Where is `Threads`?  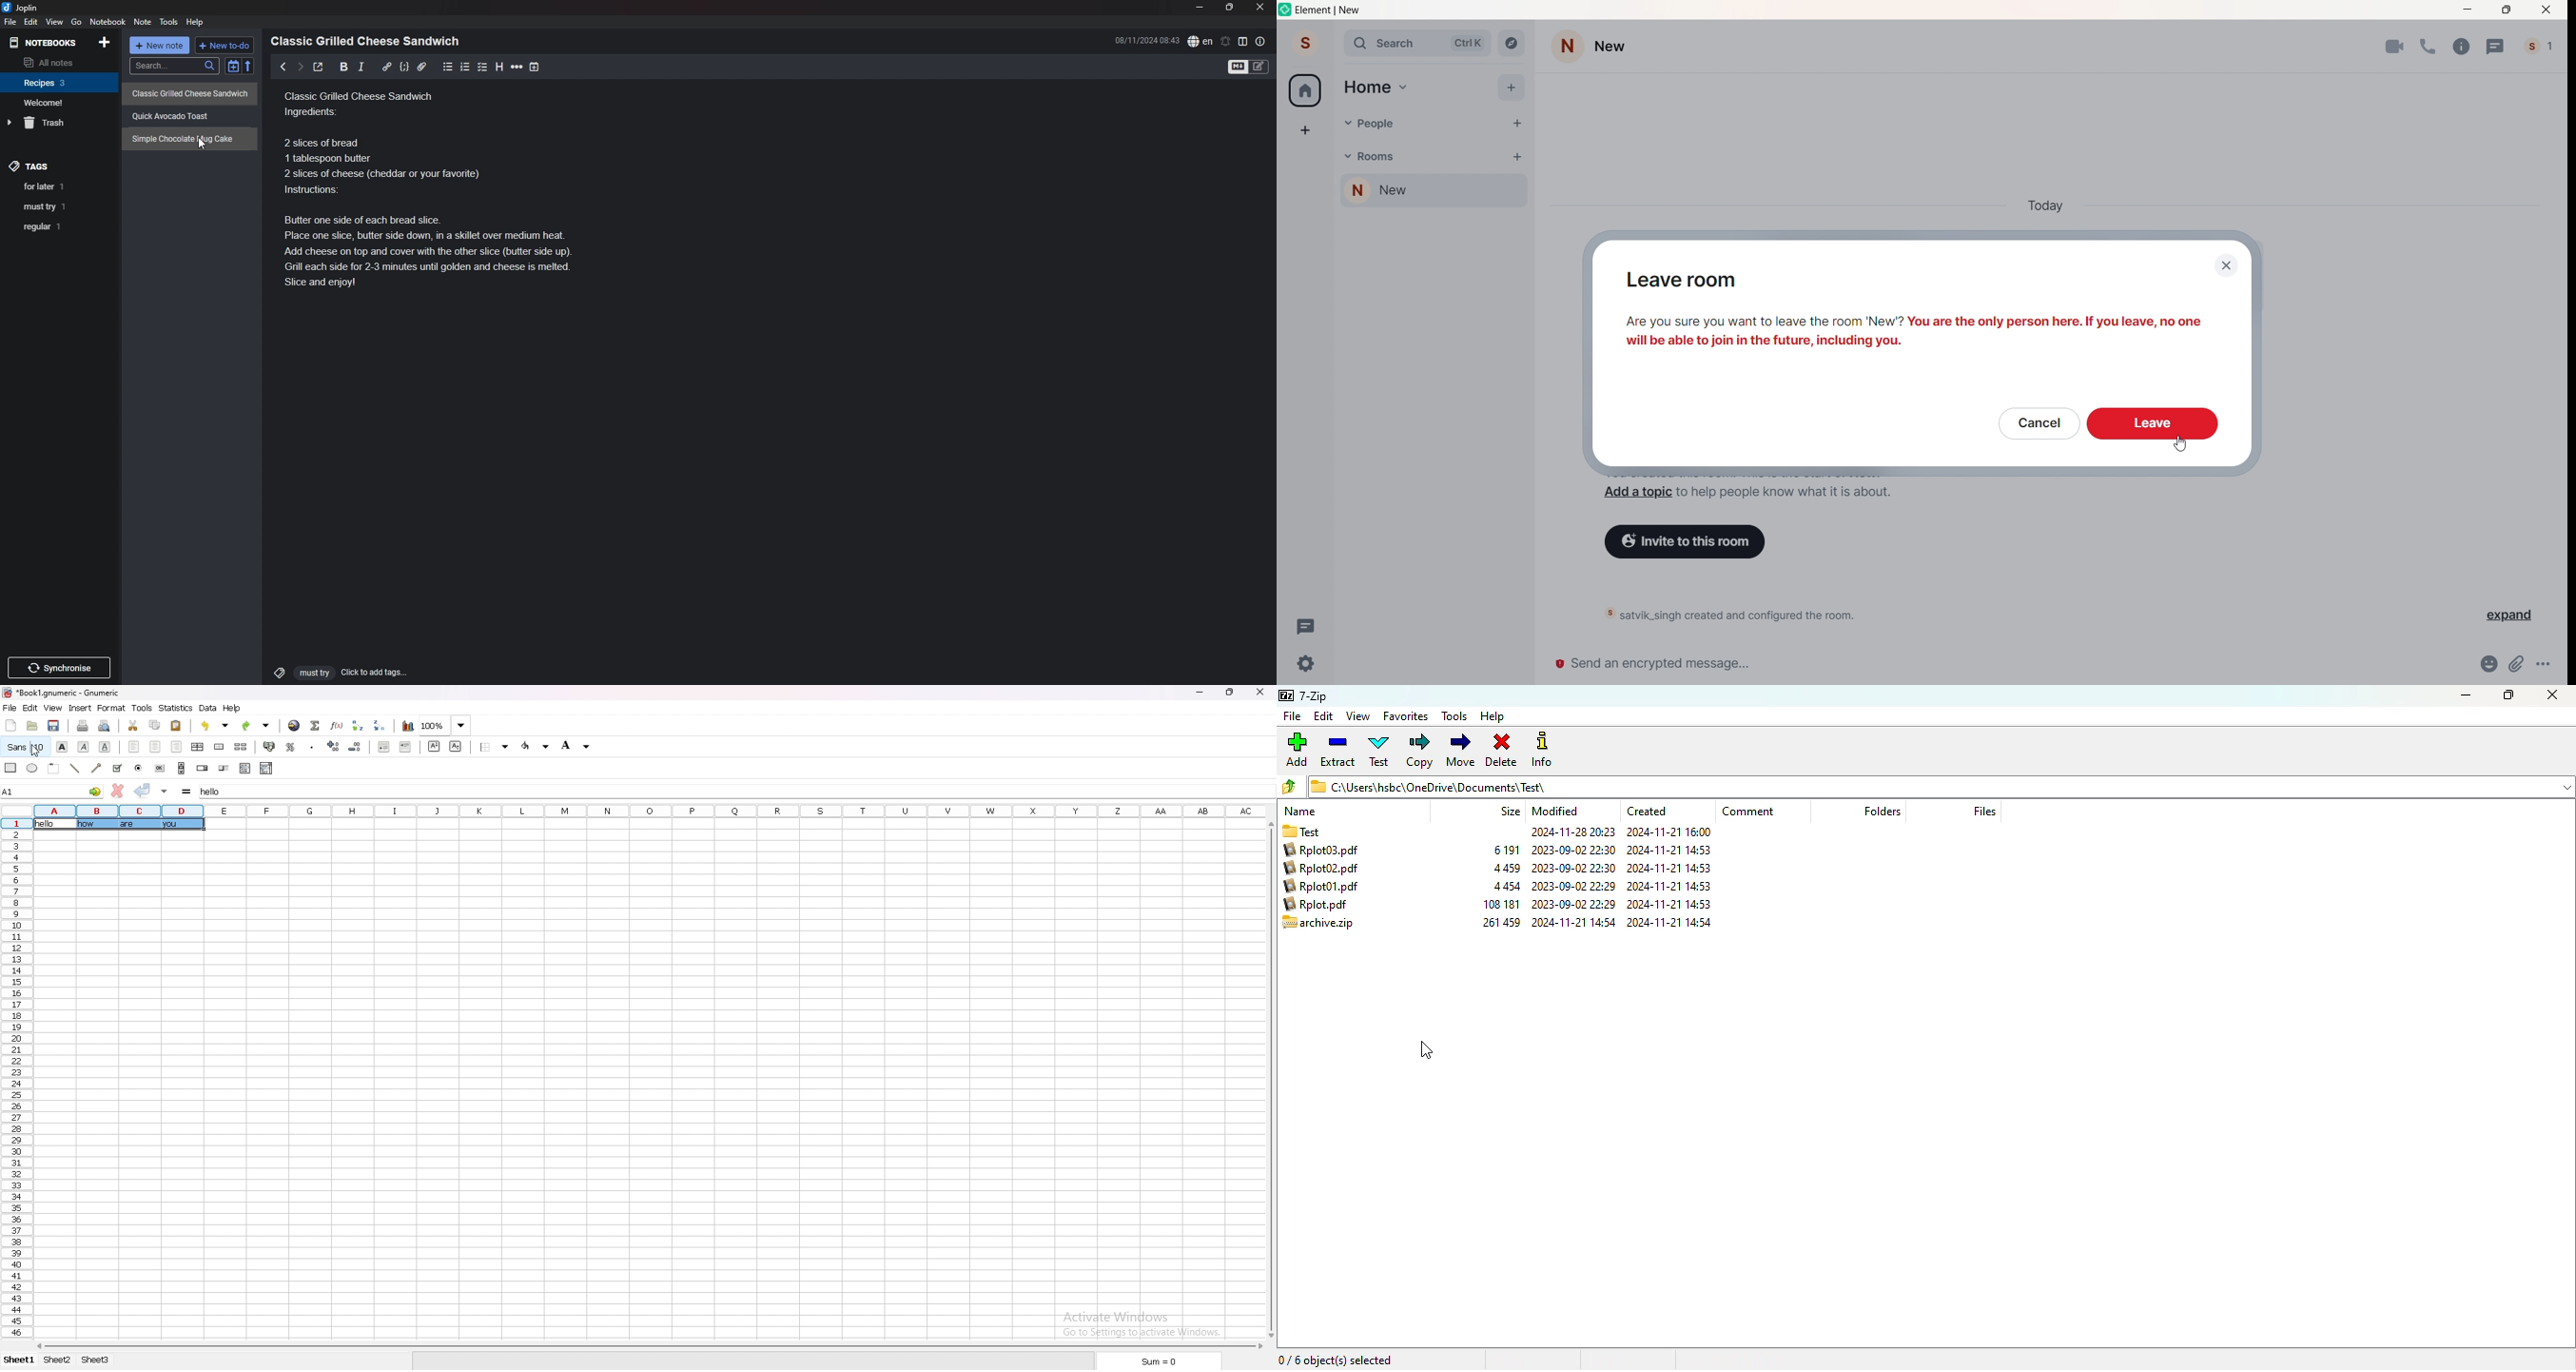 Threads is located at coordinates (2498, 45).